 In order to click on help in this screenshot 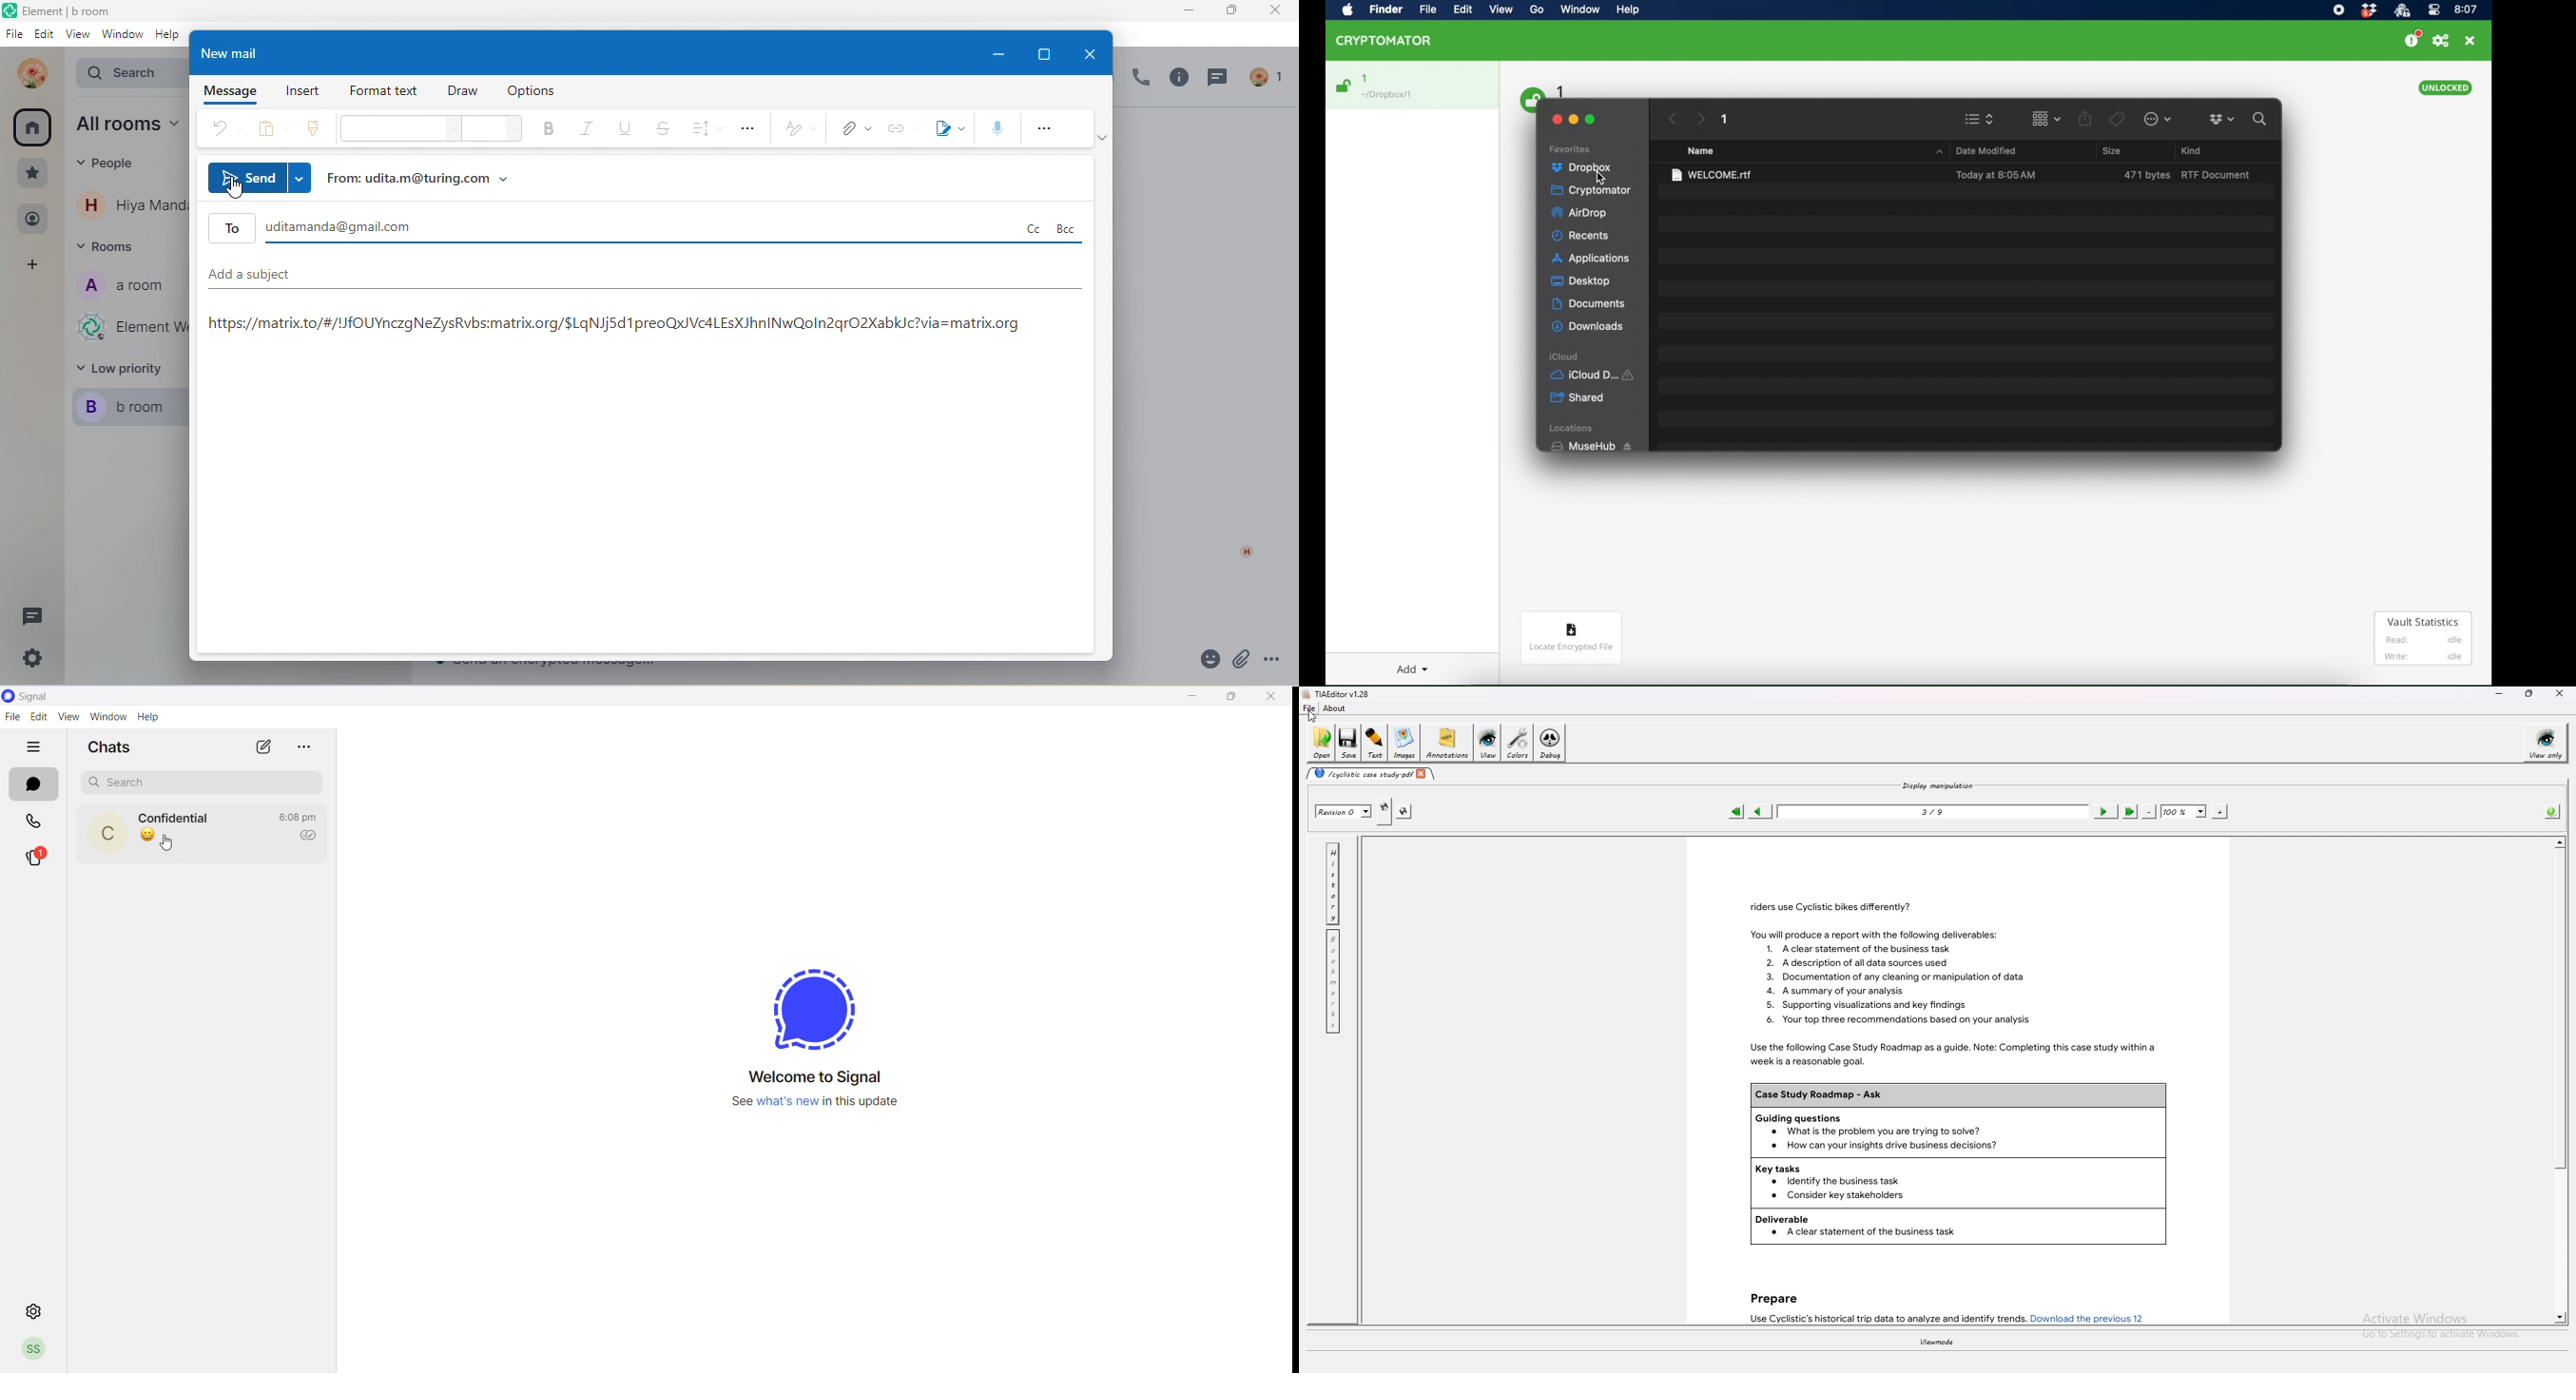, I will do `click(151, 718)`.